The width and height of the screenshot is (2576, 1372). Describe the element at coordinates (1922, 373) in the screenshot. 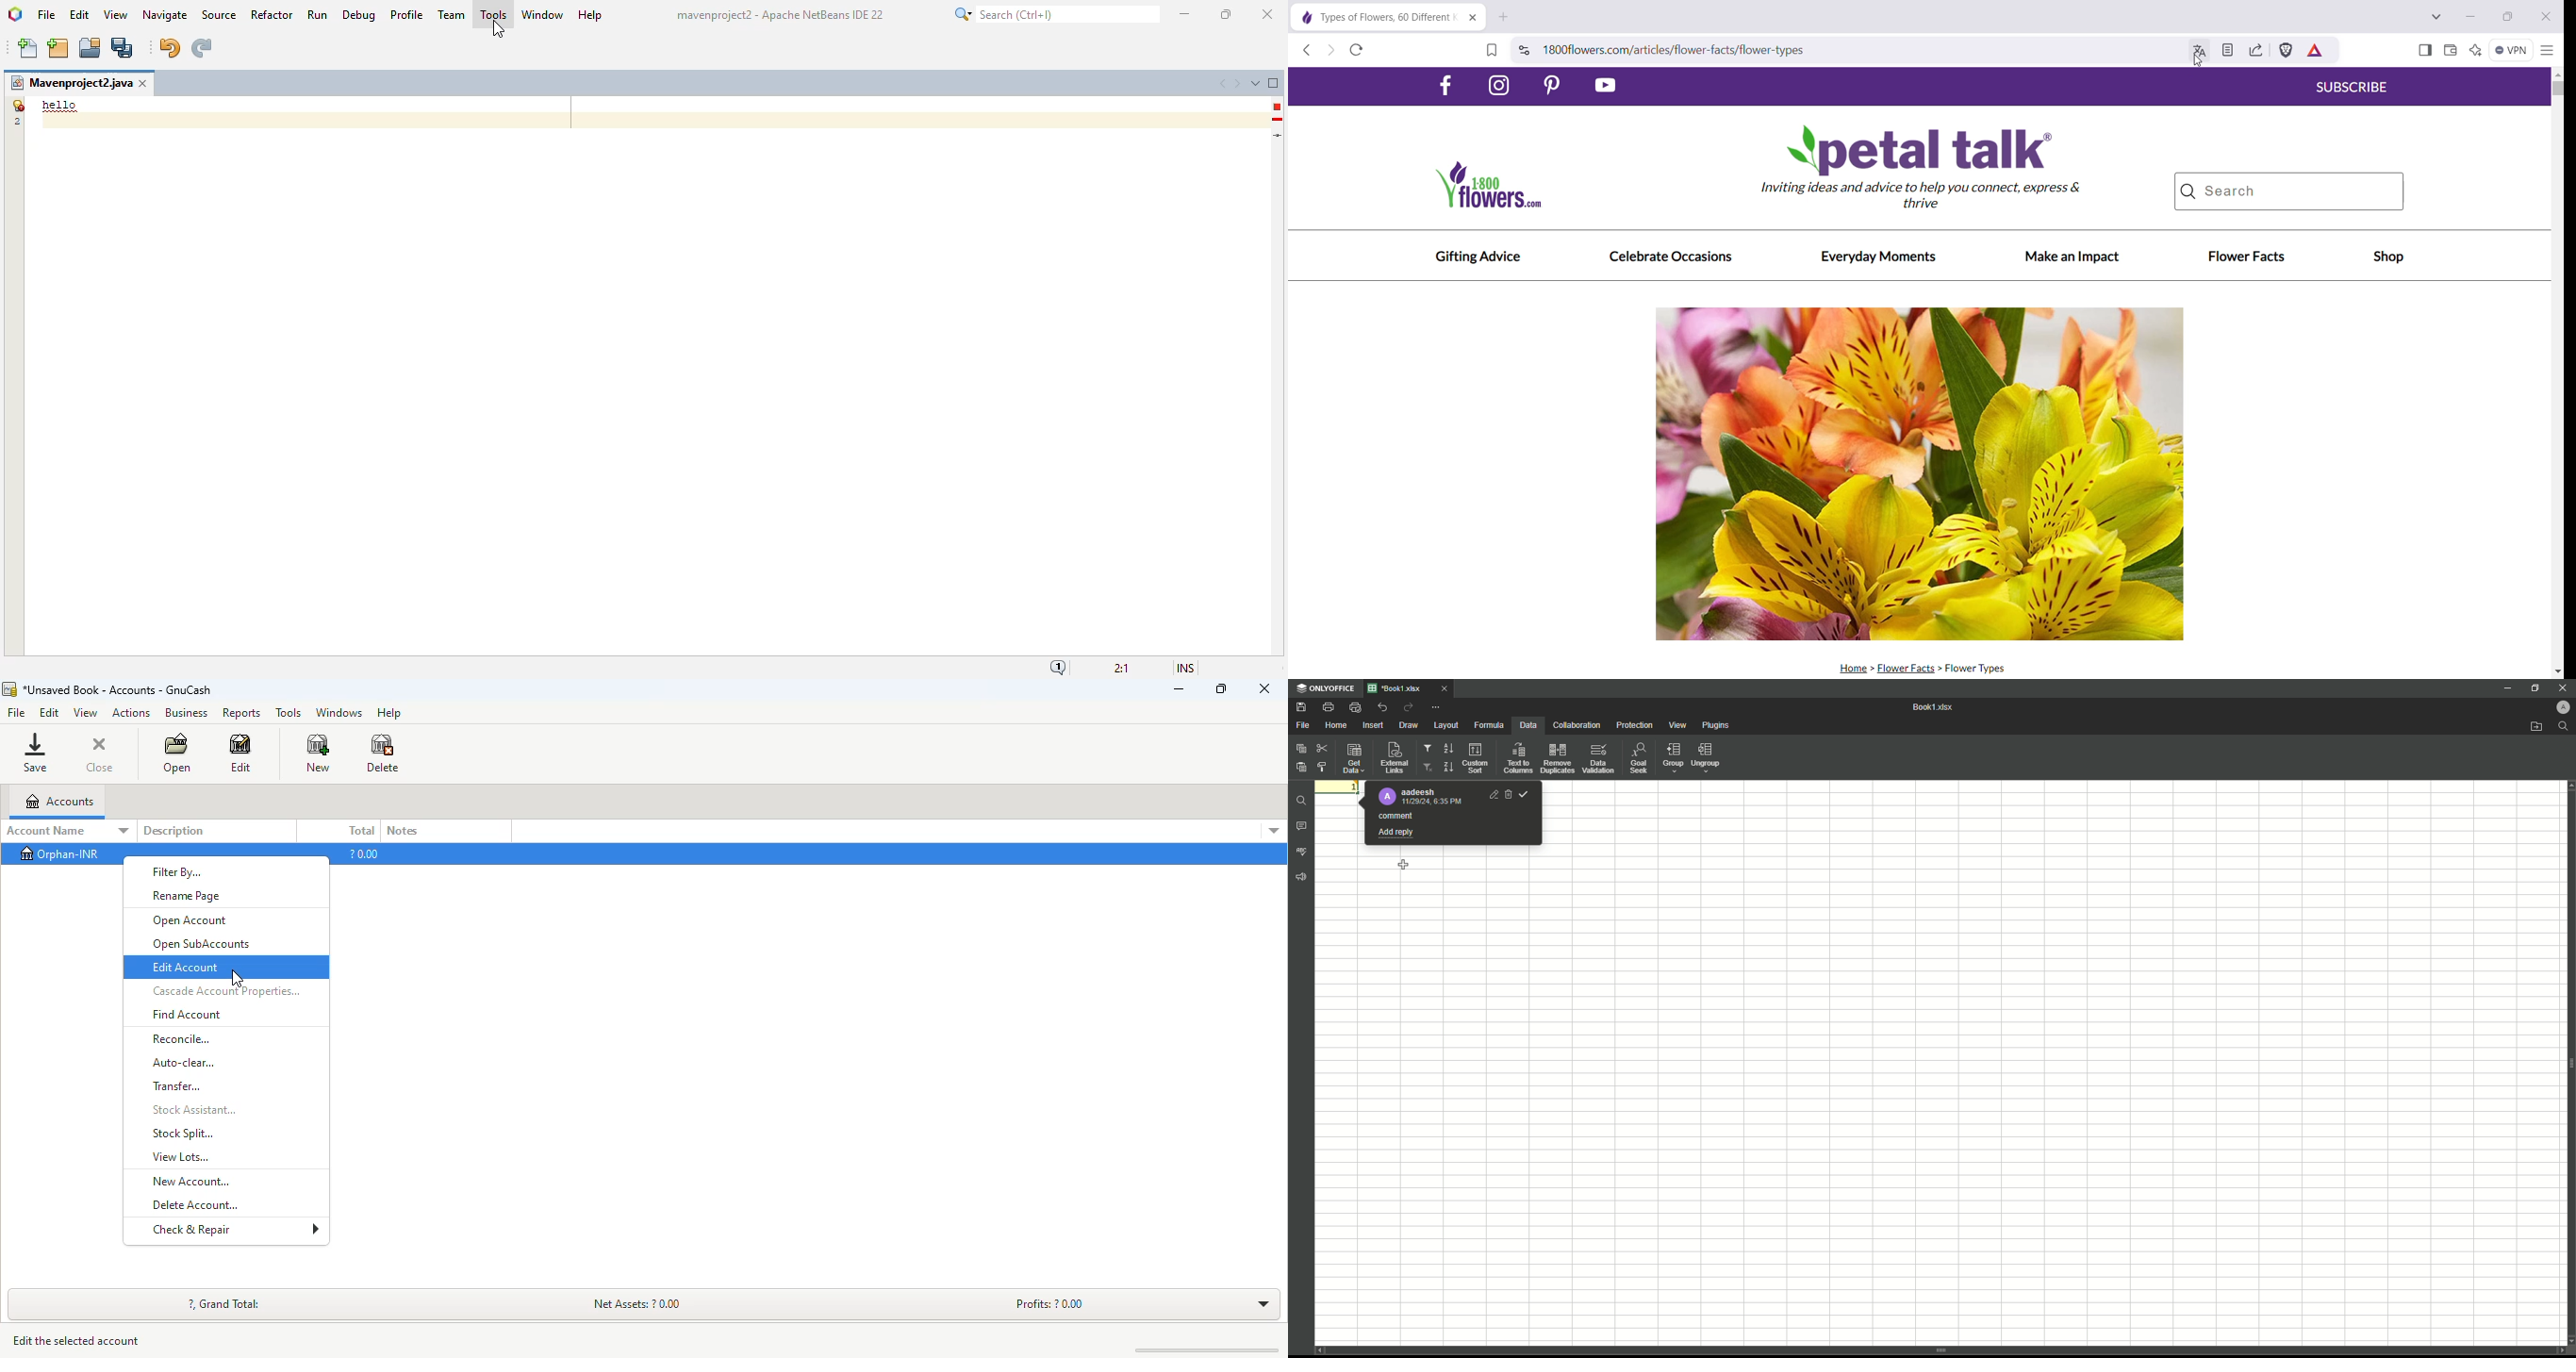

I see `Current Webpage` at that location.